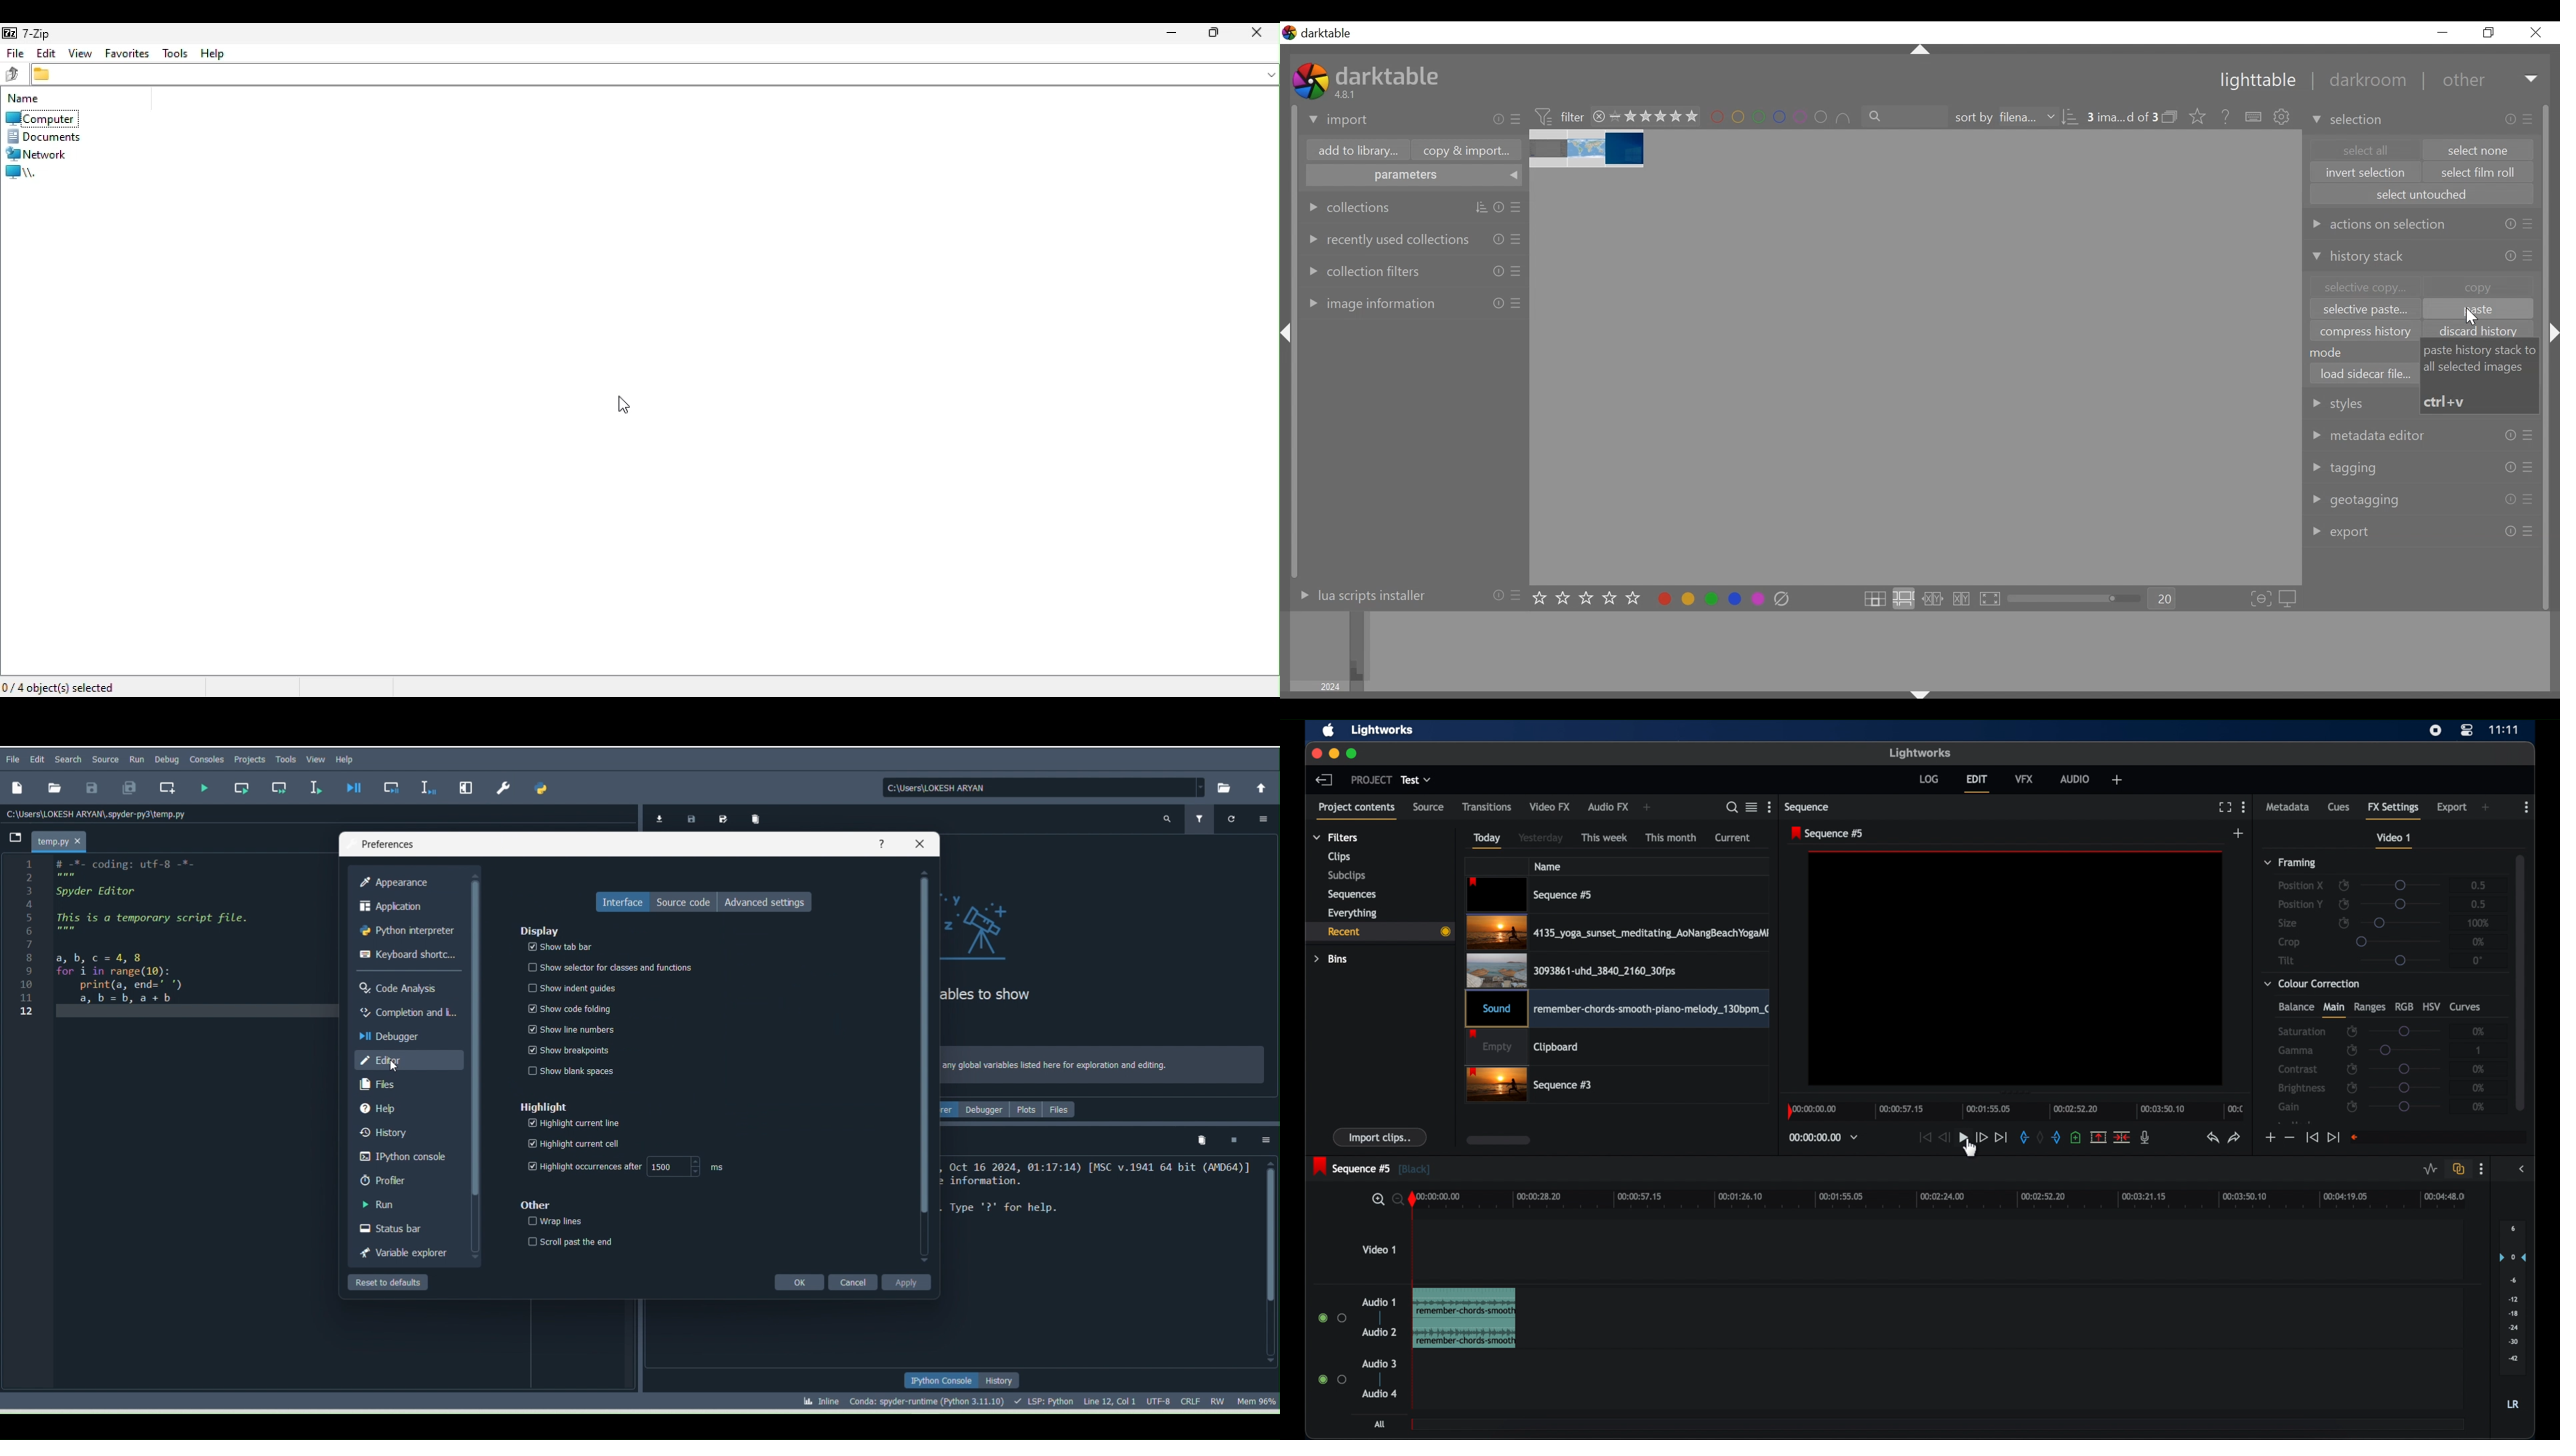 This screenshot has width=2576, height=1456. I want to click on IPython Console, so click(405, 1155).